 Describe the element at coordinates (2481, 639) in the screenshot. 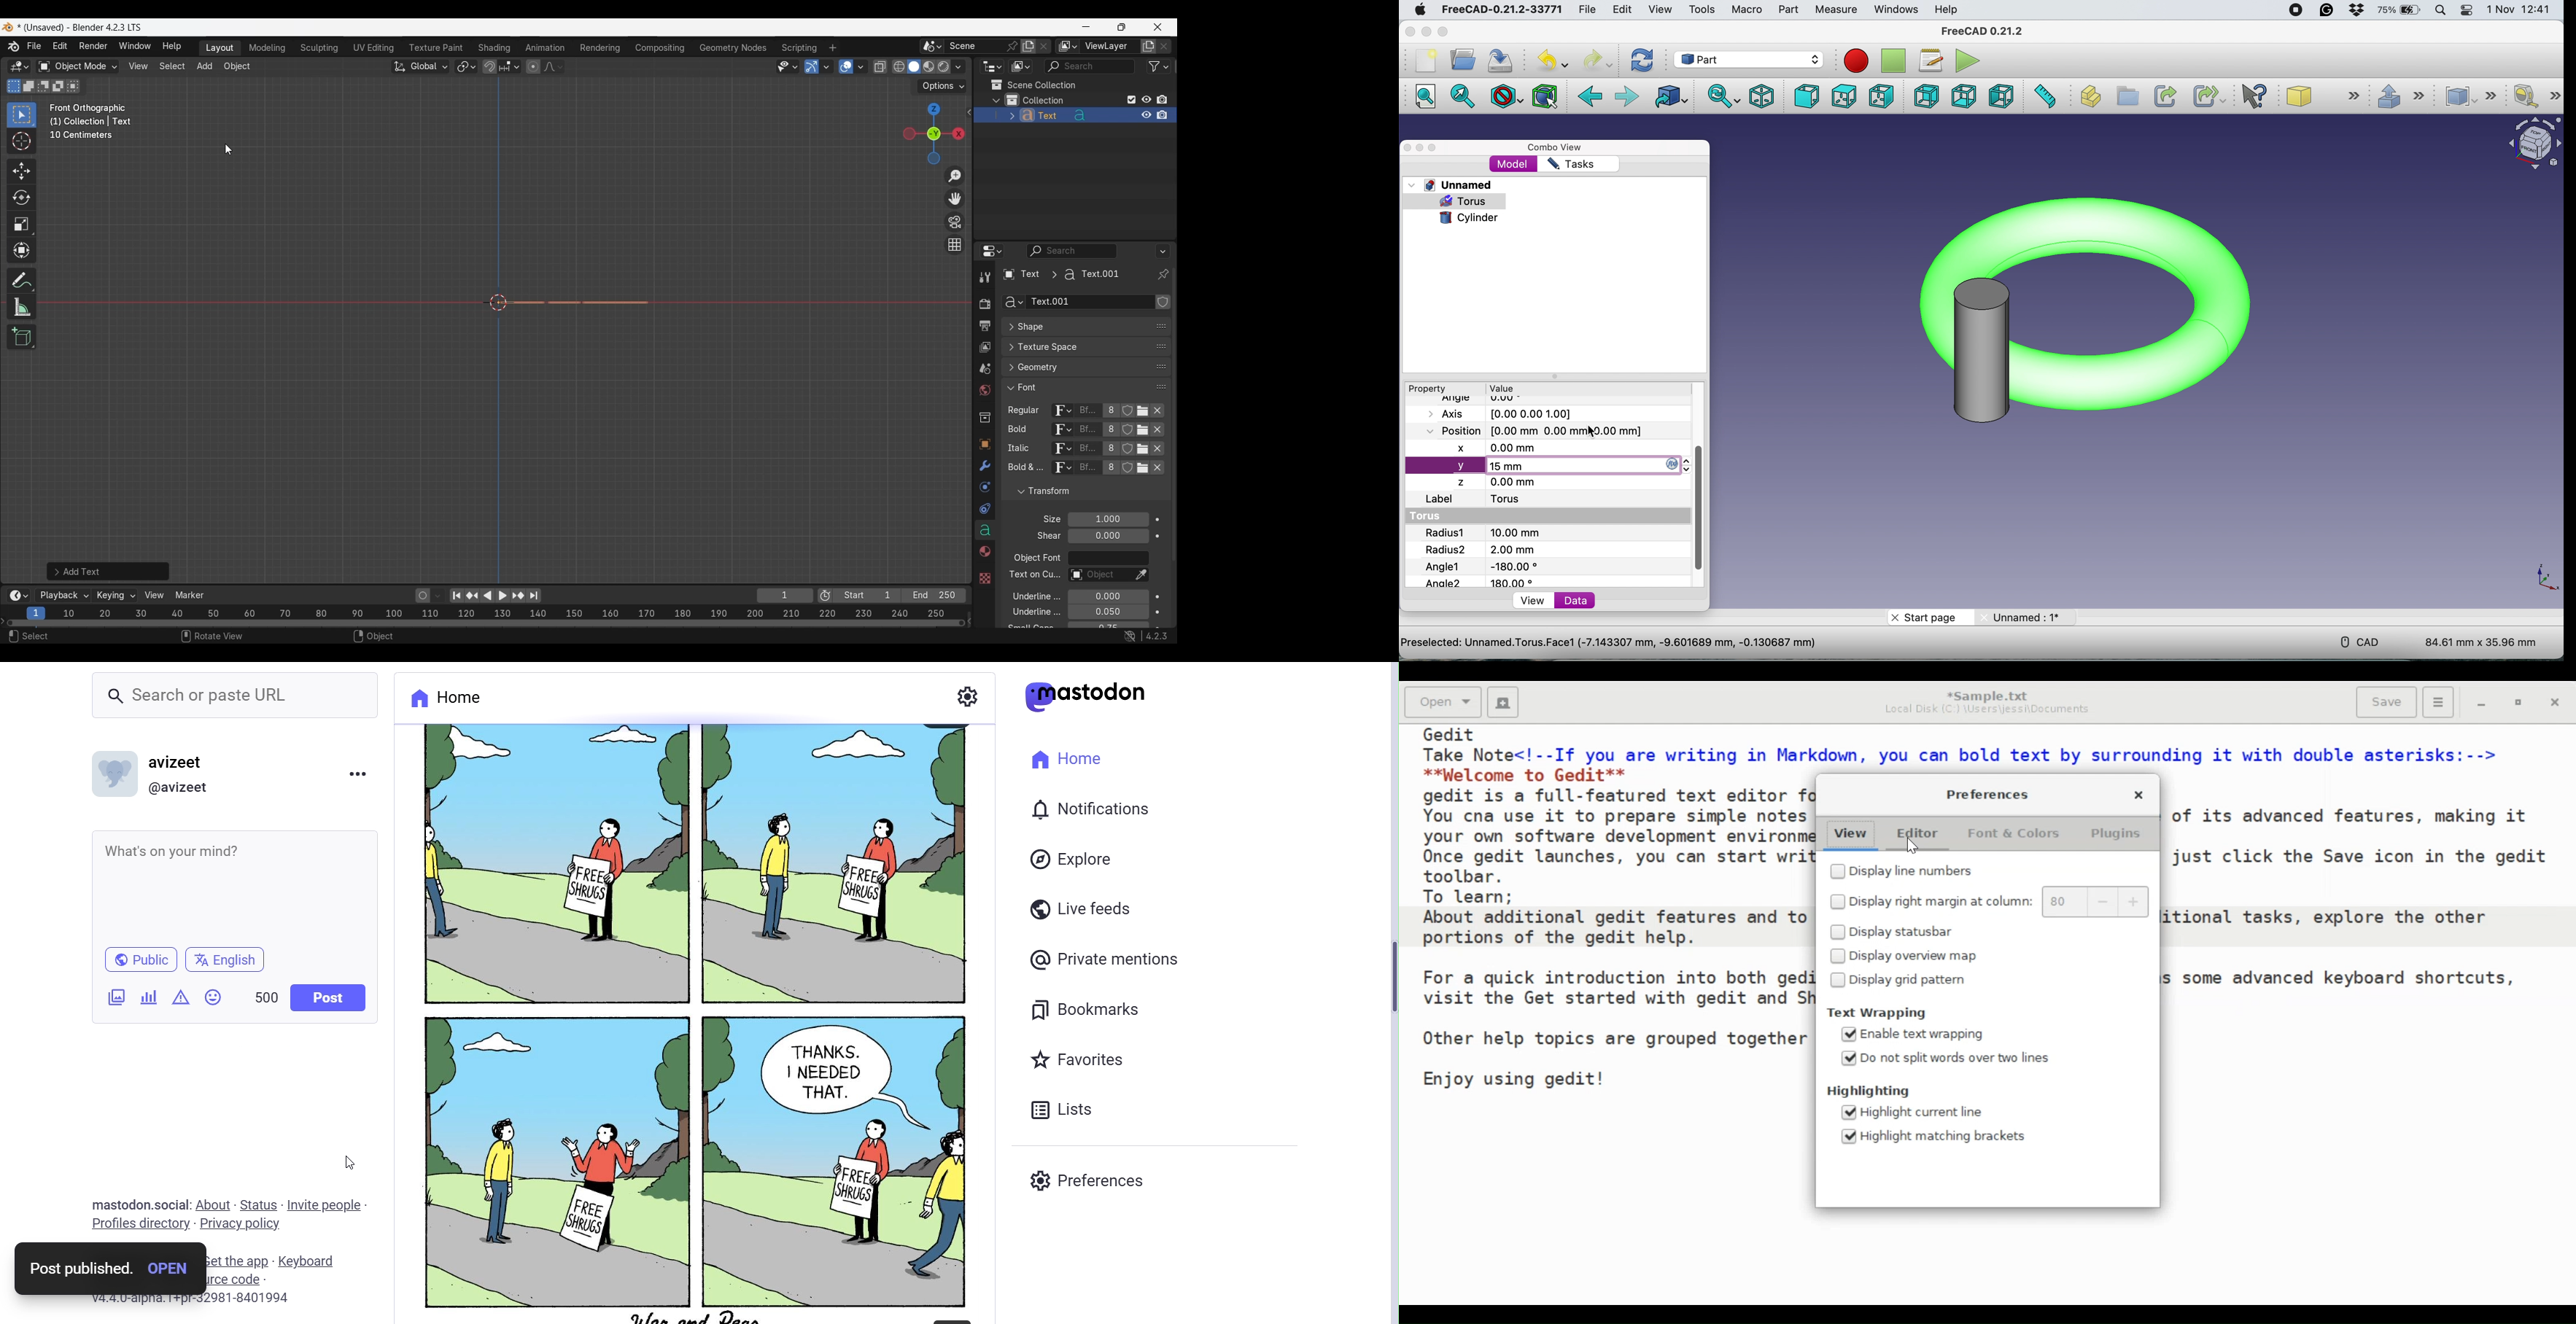

I see `dimensions` at that location.